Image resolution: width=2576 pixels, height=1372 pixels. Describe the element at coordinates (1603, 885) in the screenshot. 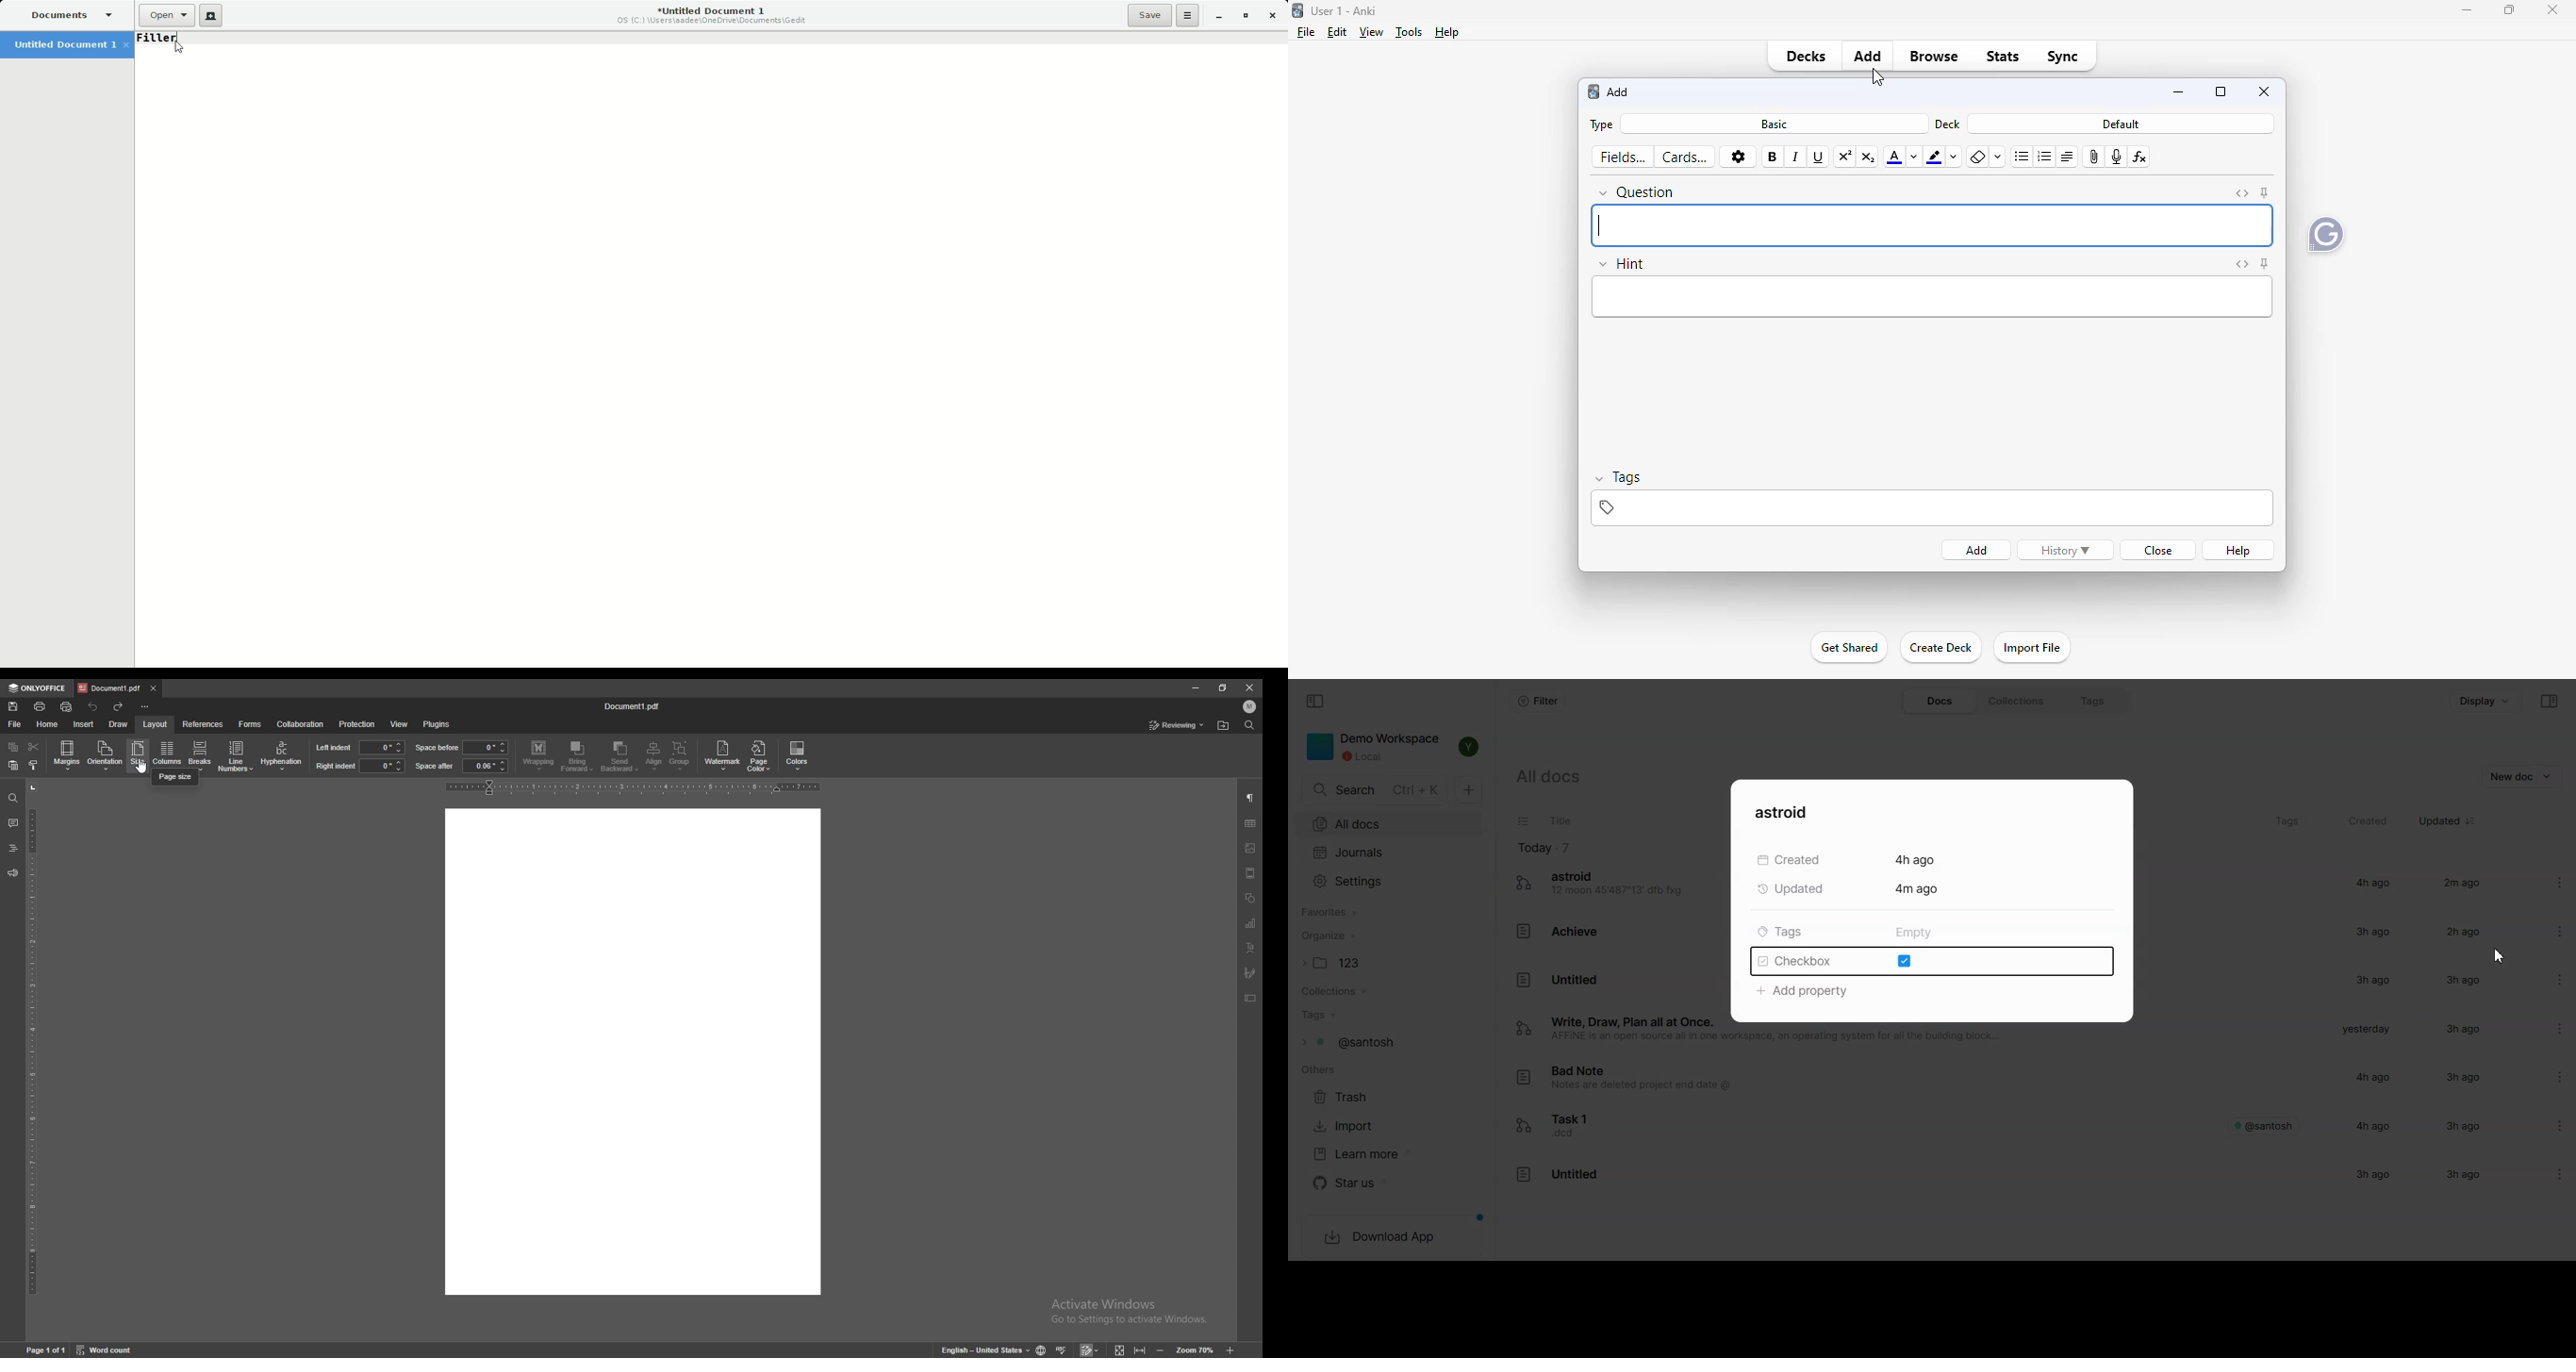

I see `astroid 12 moon 45'487"13' dfb fxg` at that location.